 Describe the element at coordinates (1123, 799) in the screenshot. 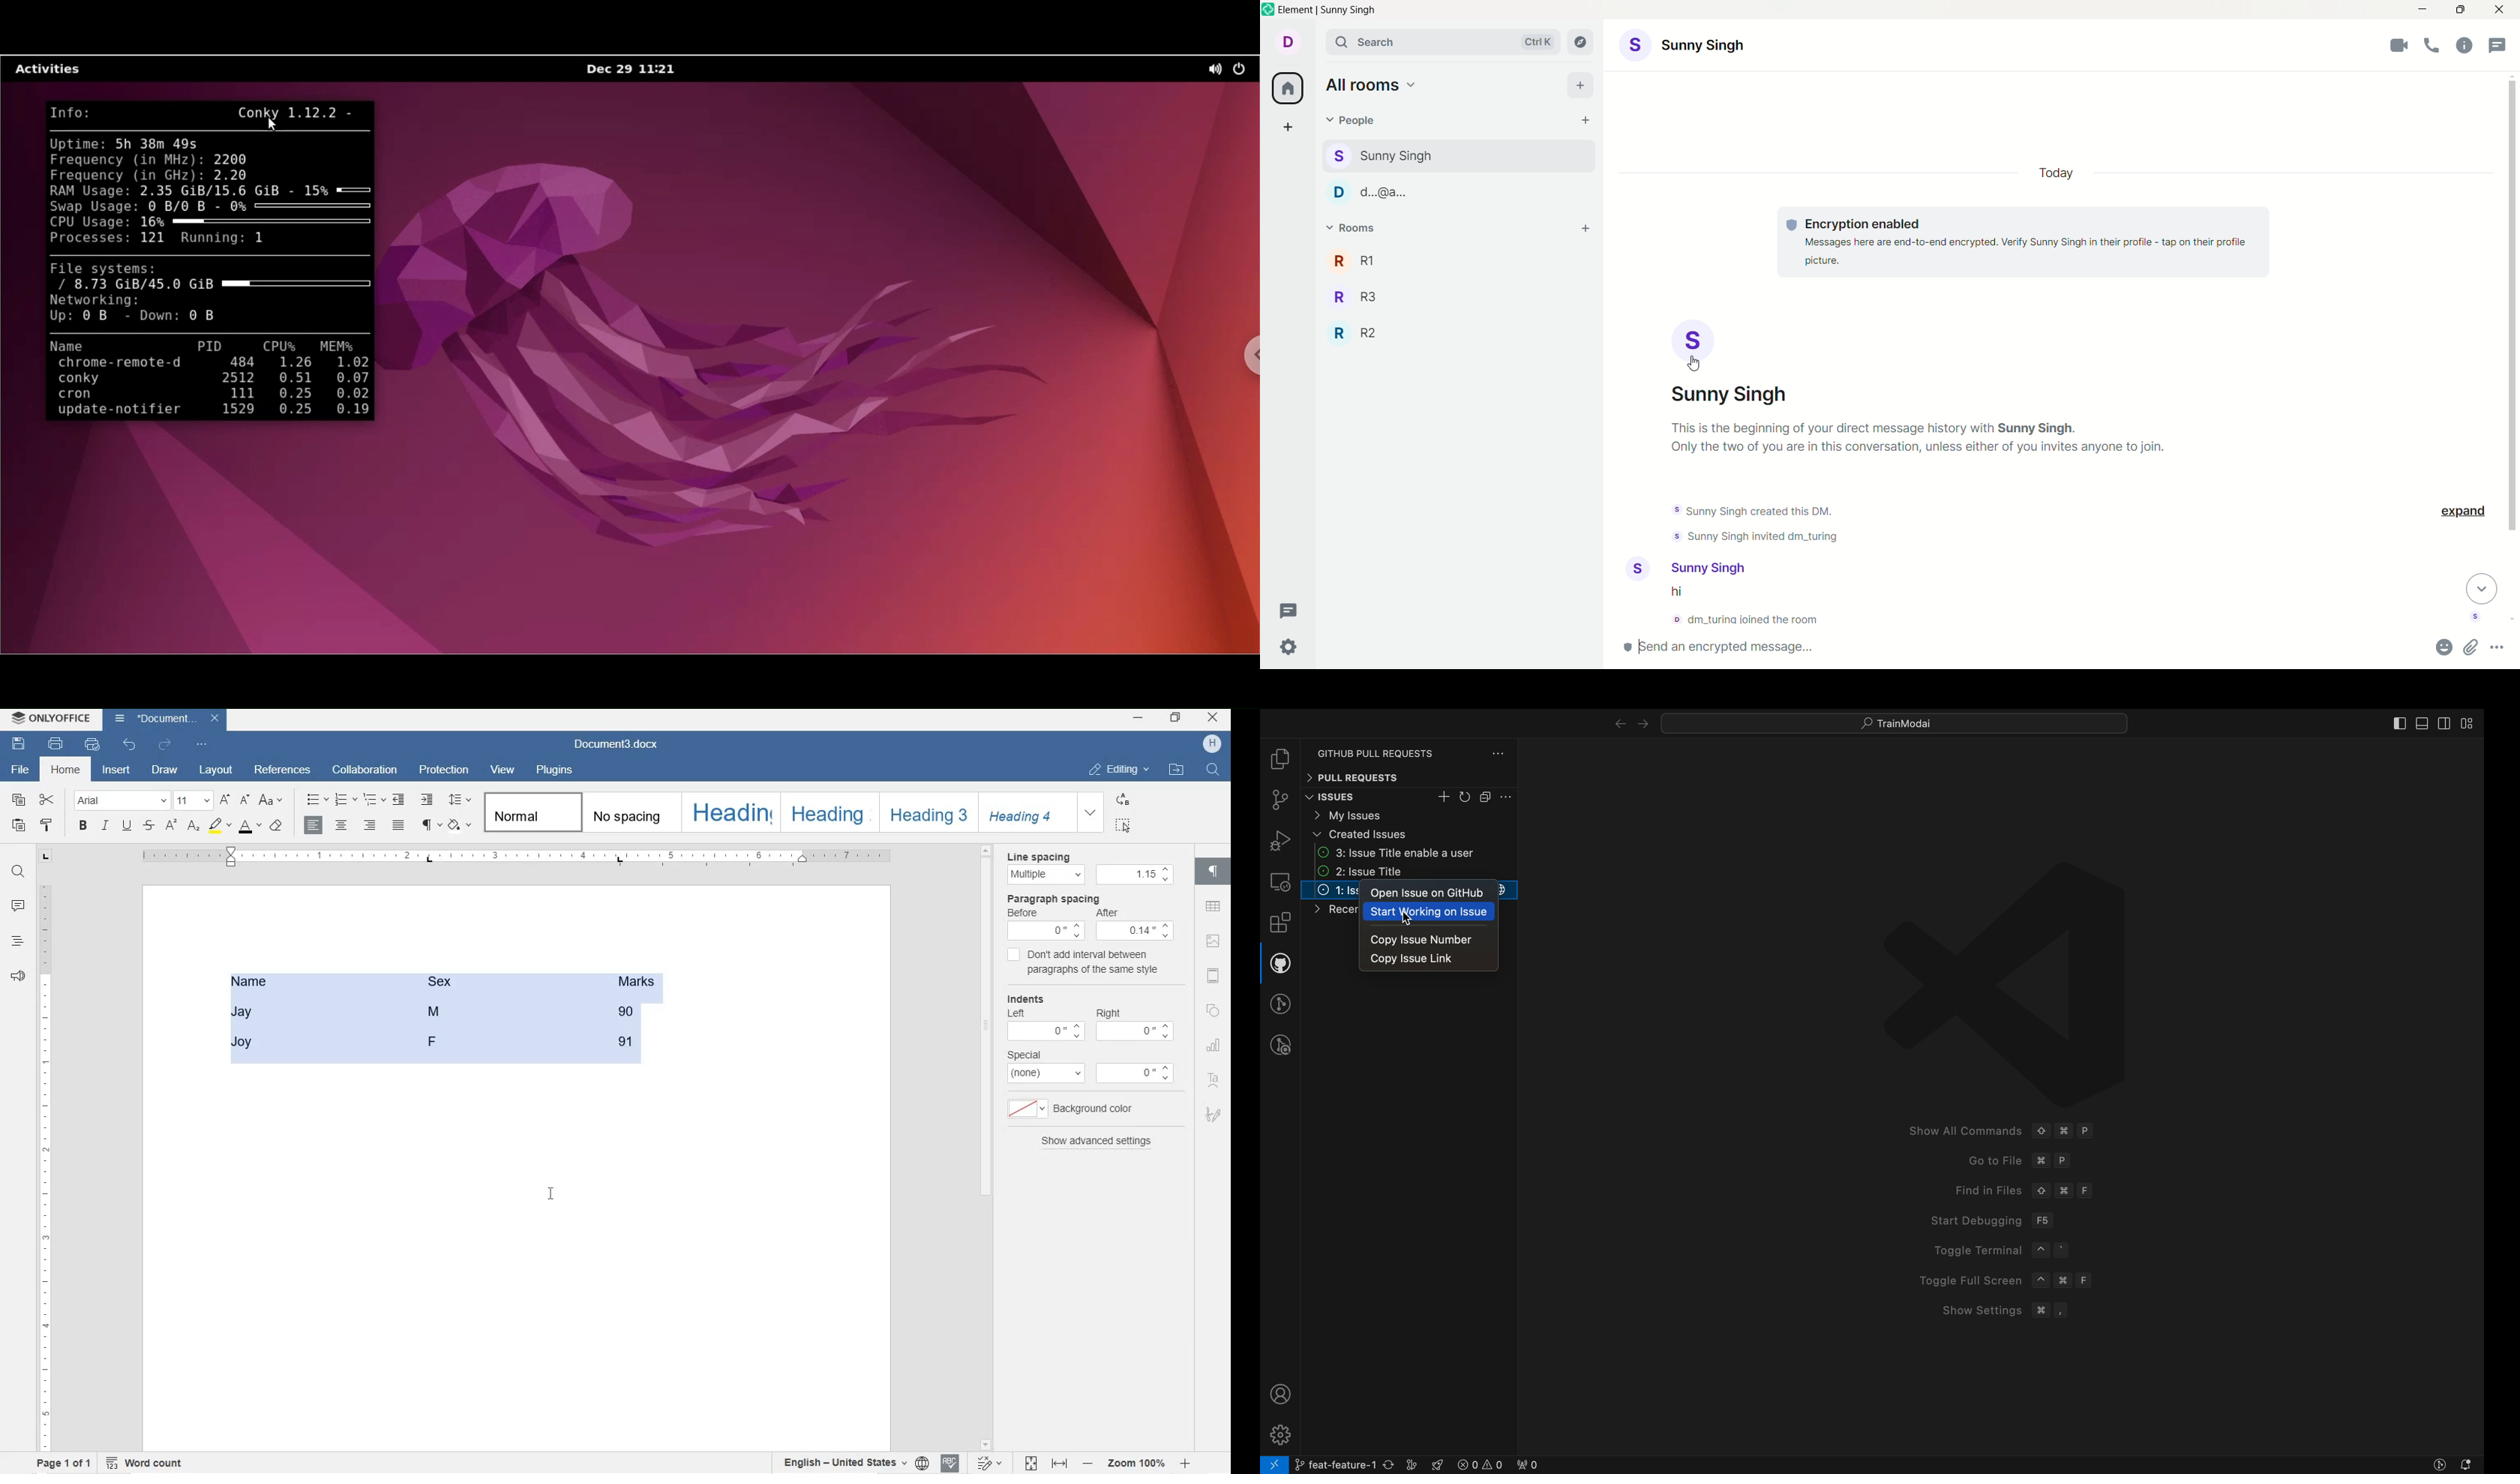

I see `REPLACE` at that location.